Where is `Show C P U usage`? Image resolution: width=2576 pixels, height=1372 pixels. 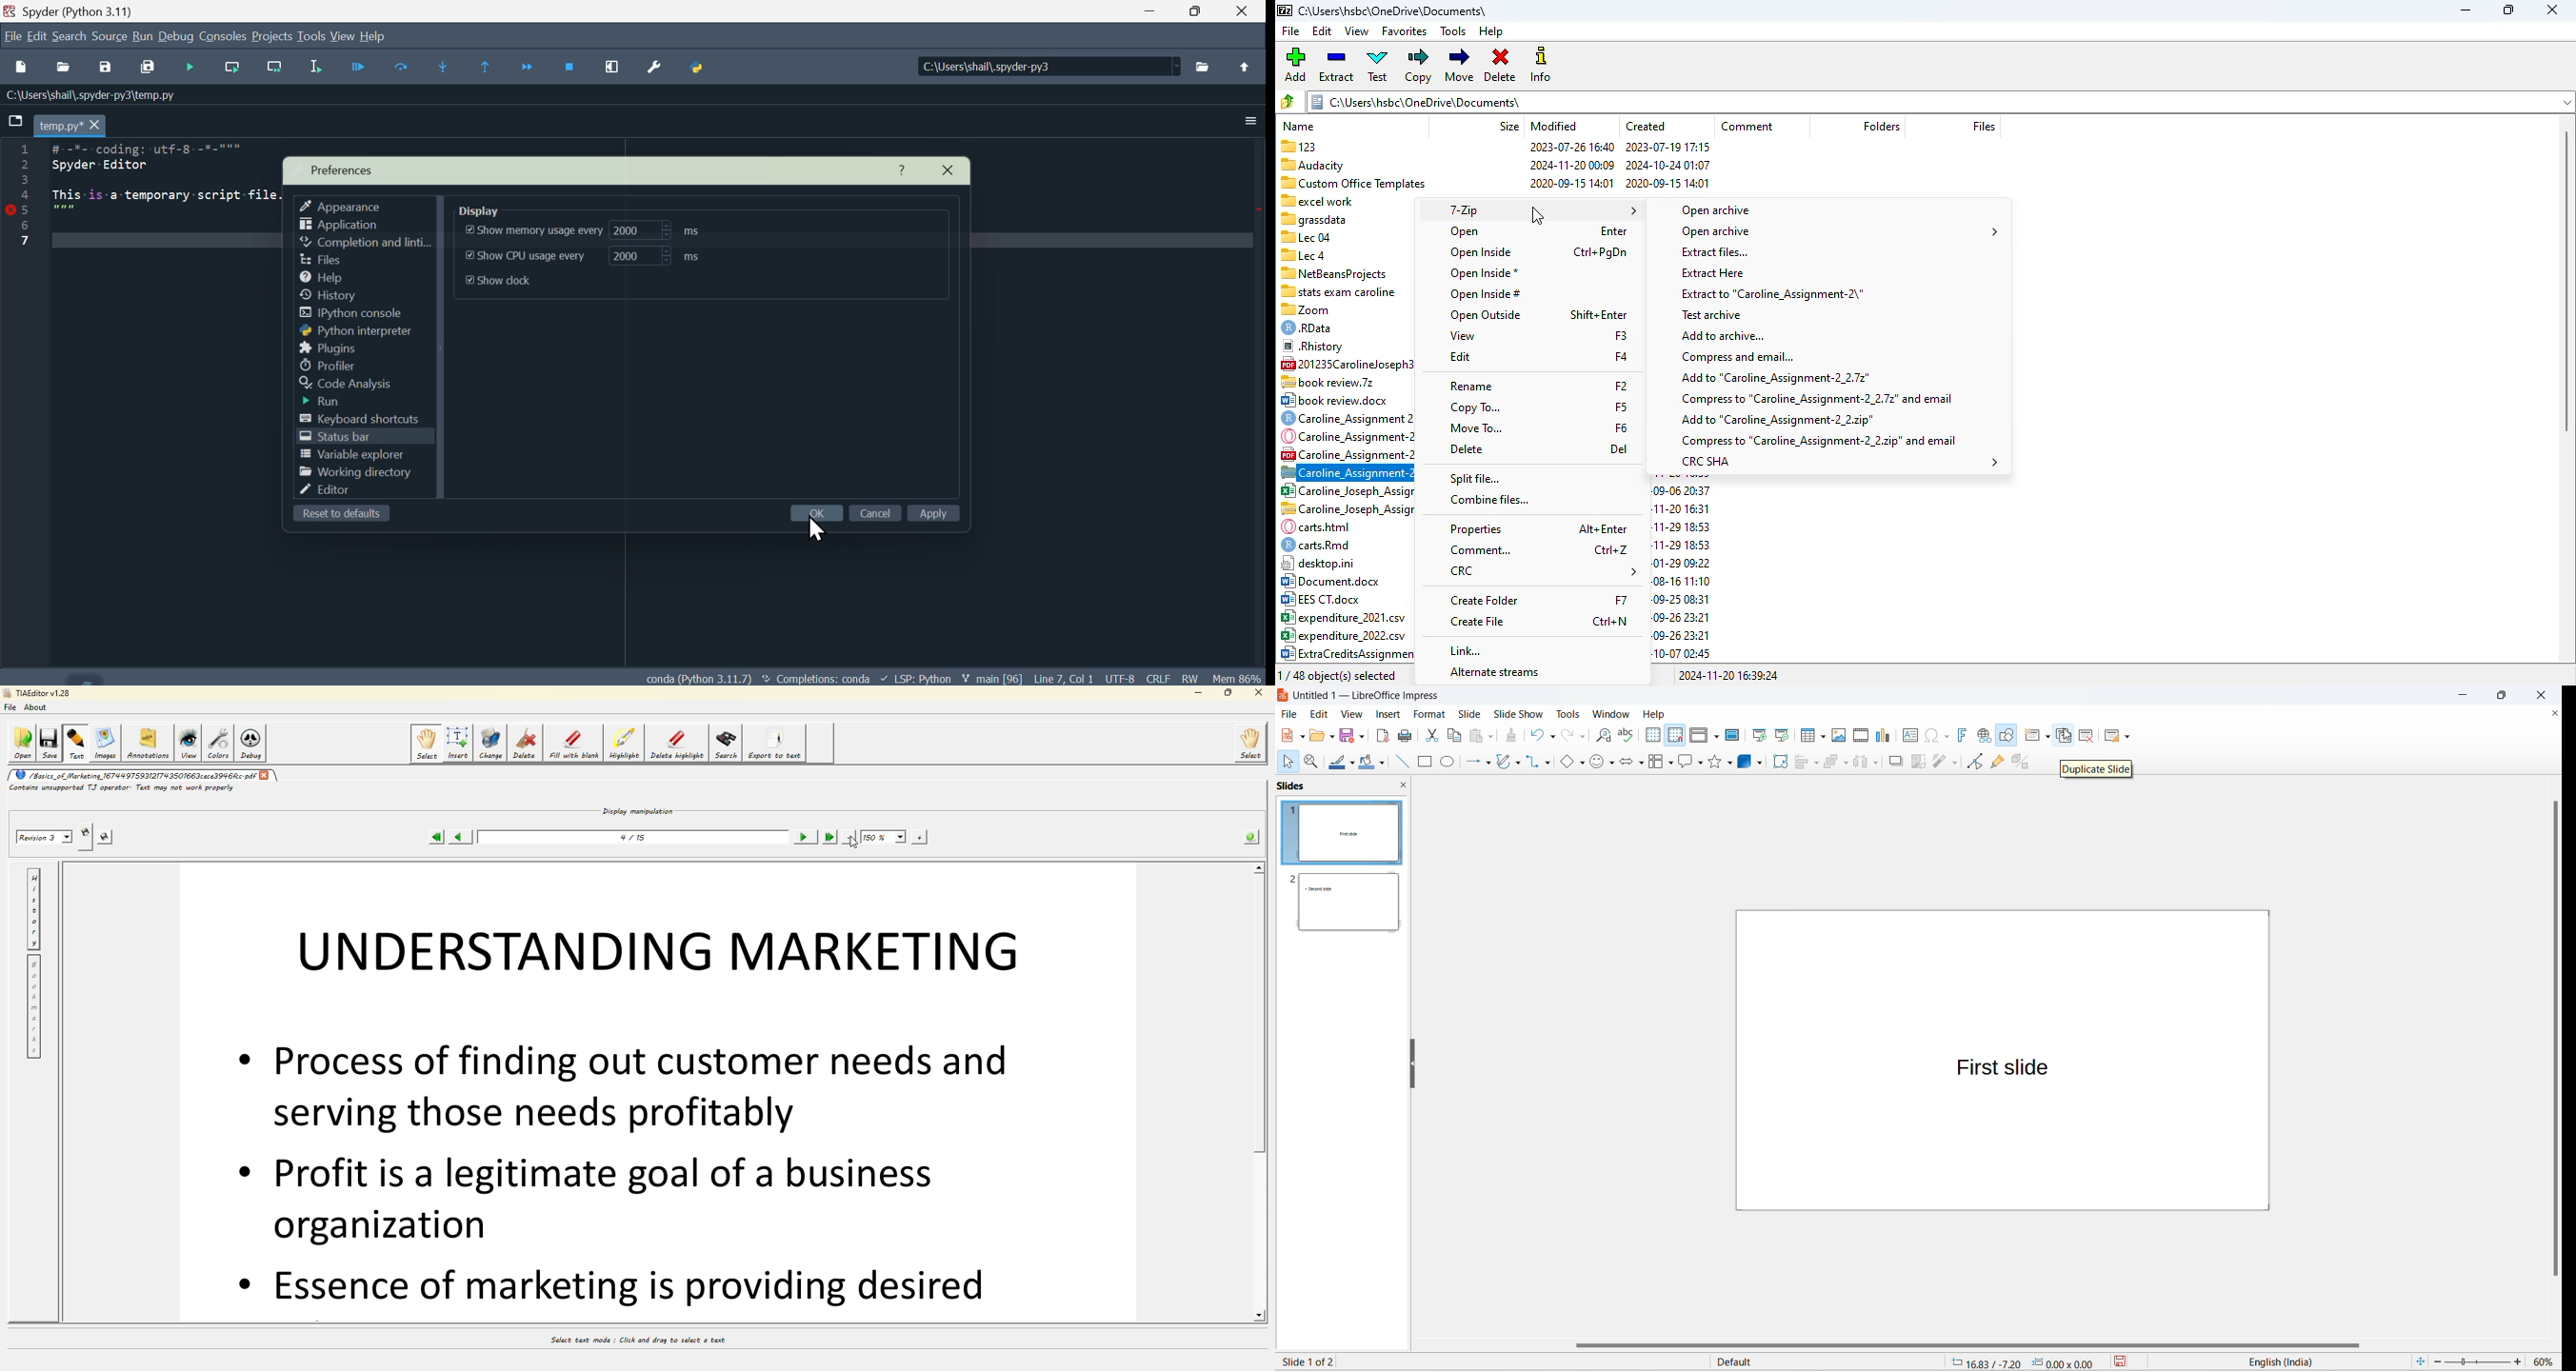 Show C P U usage is located at coordinates (599, 256).